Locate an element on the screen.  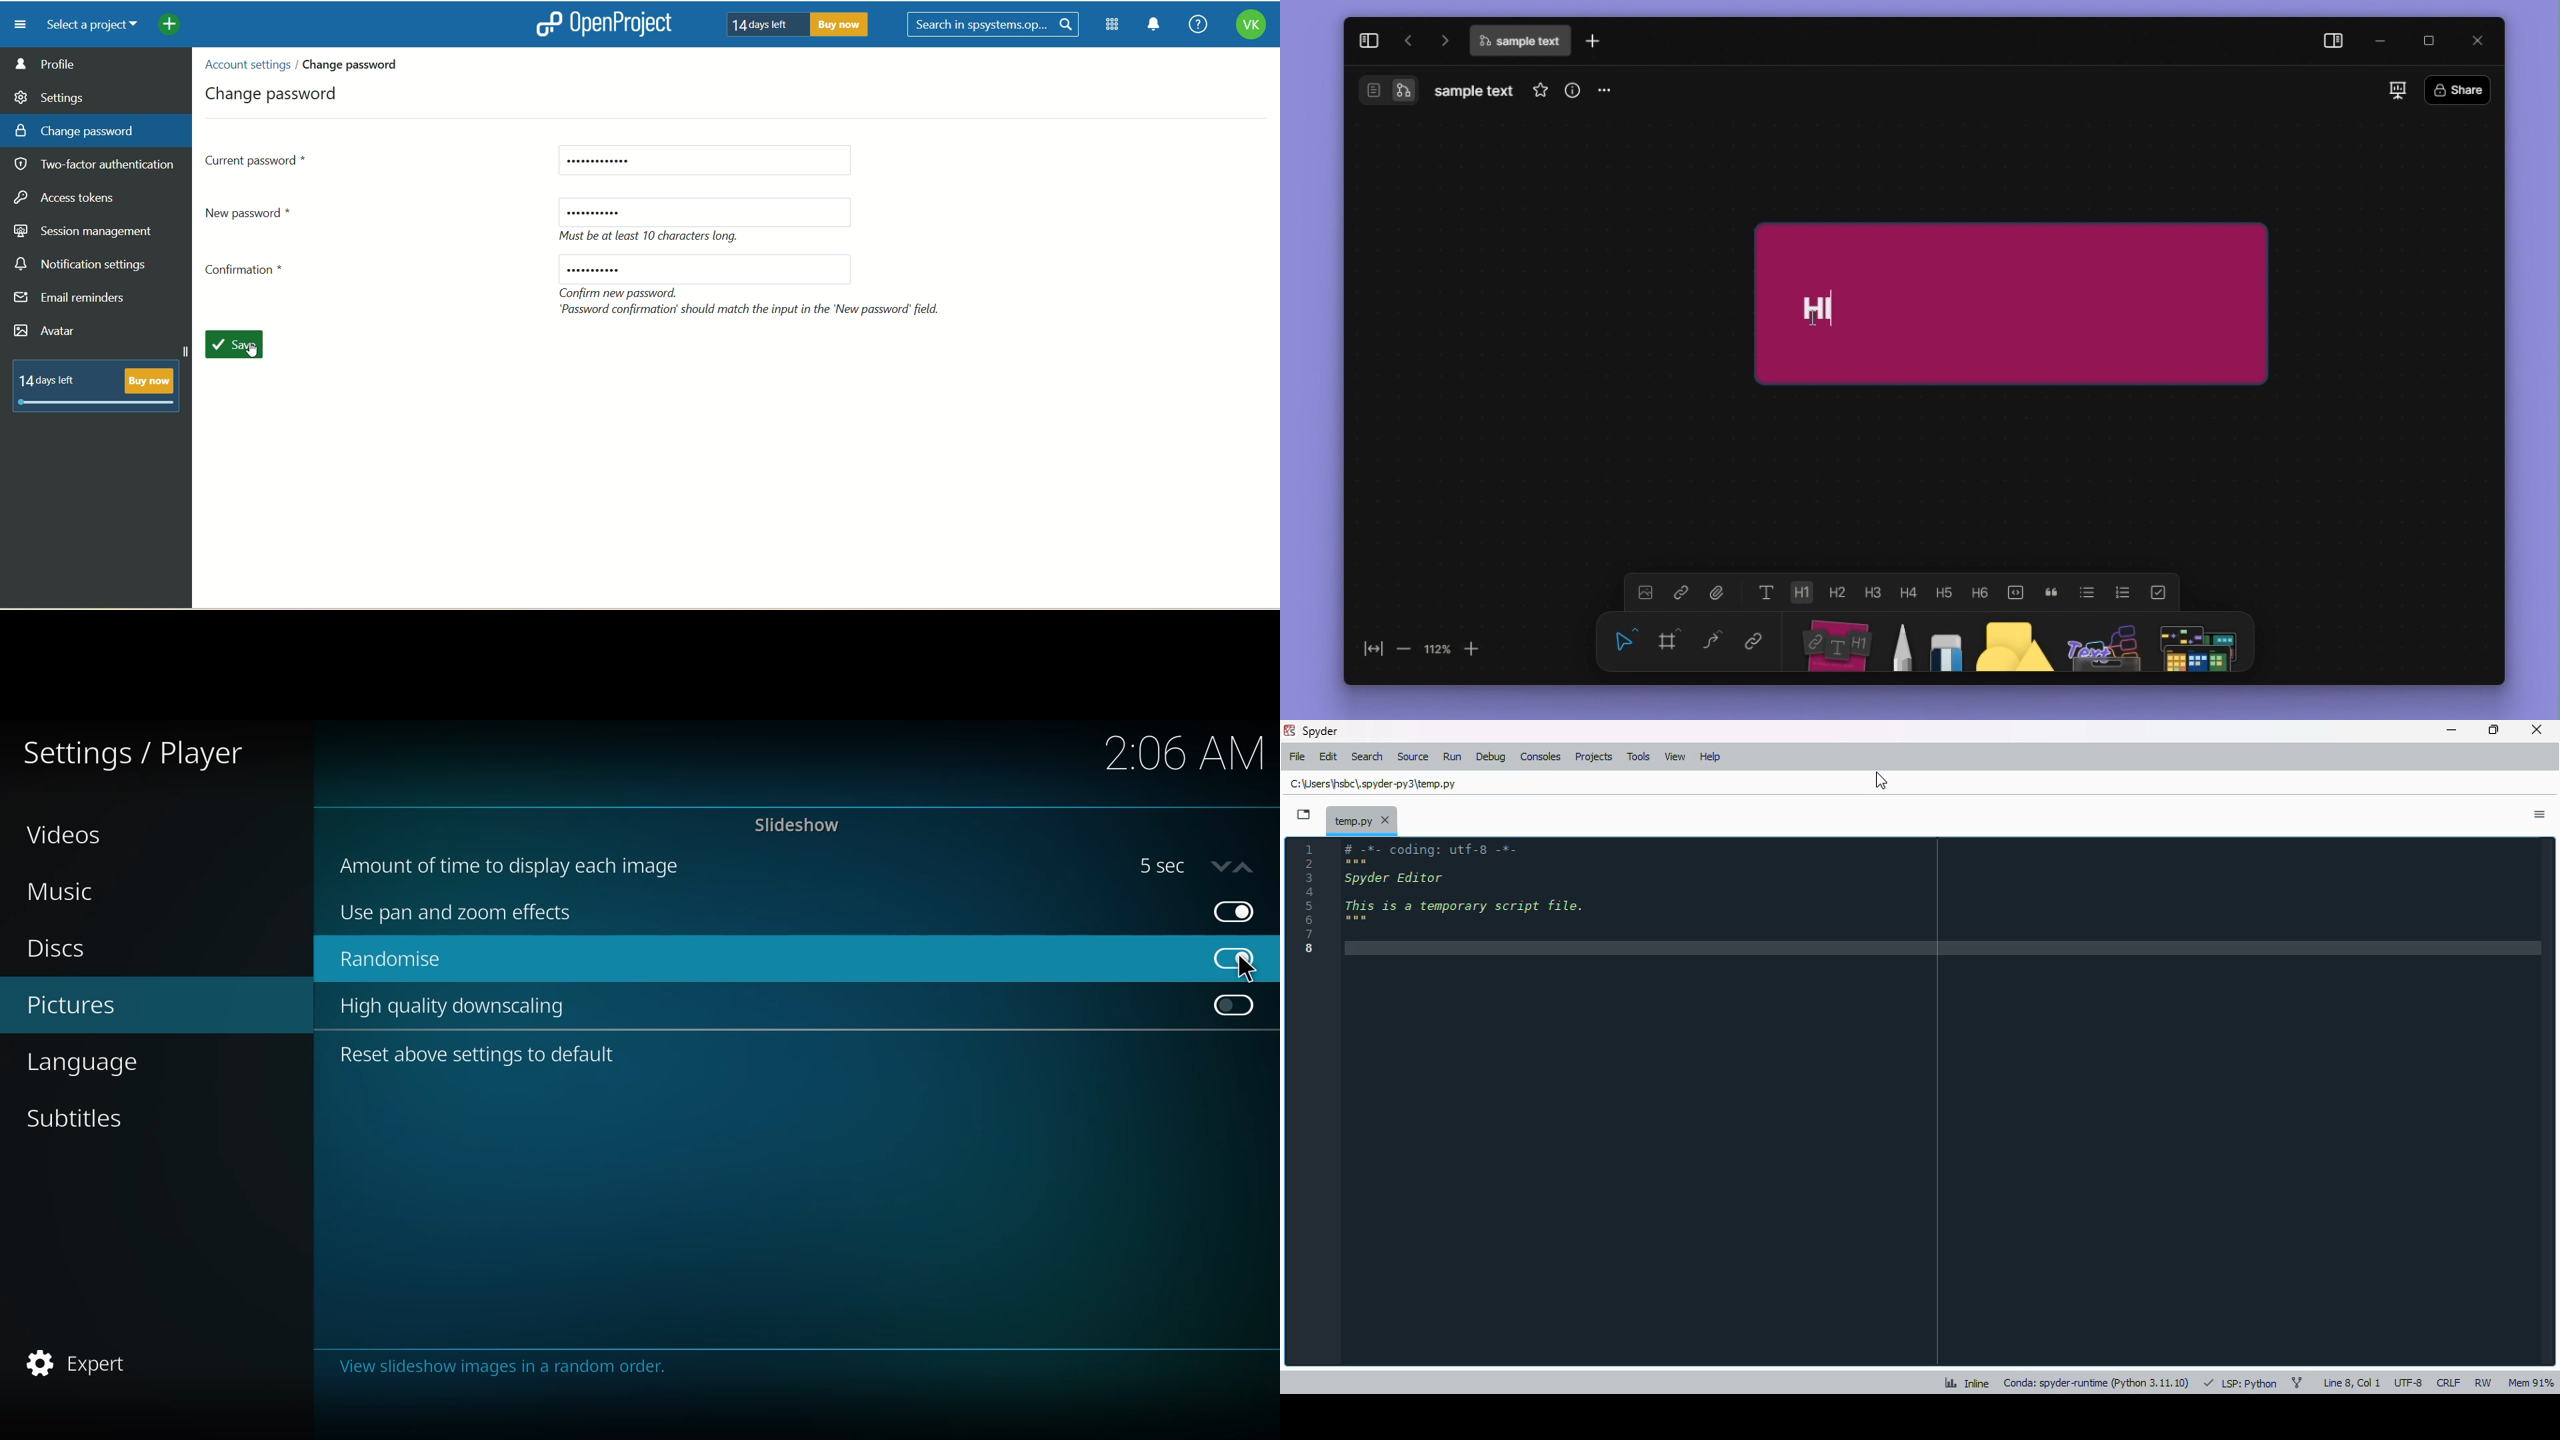
language is located at coordinates (81, 1063).